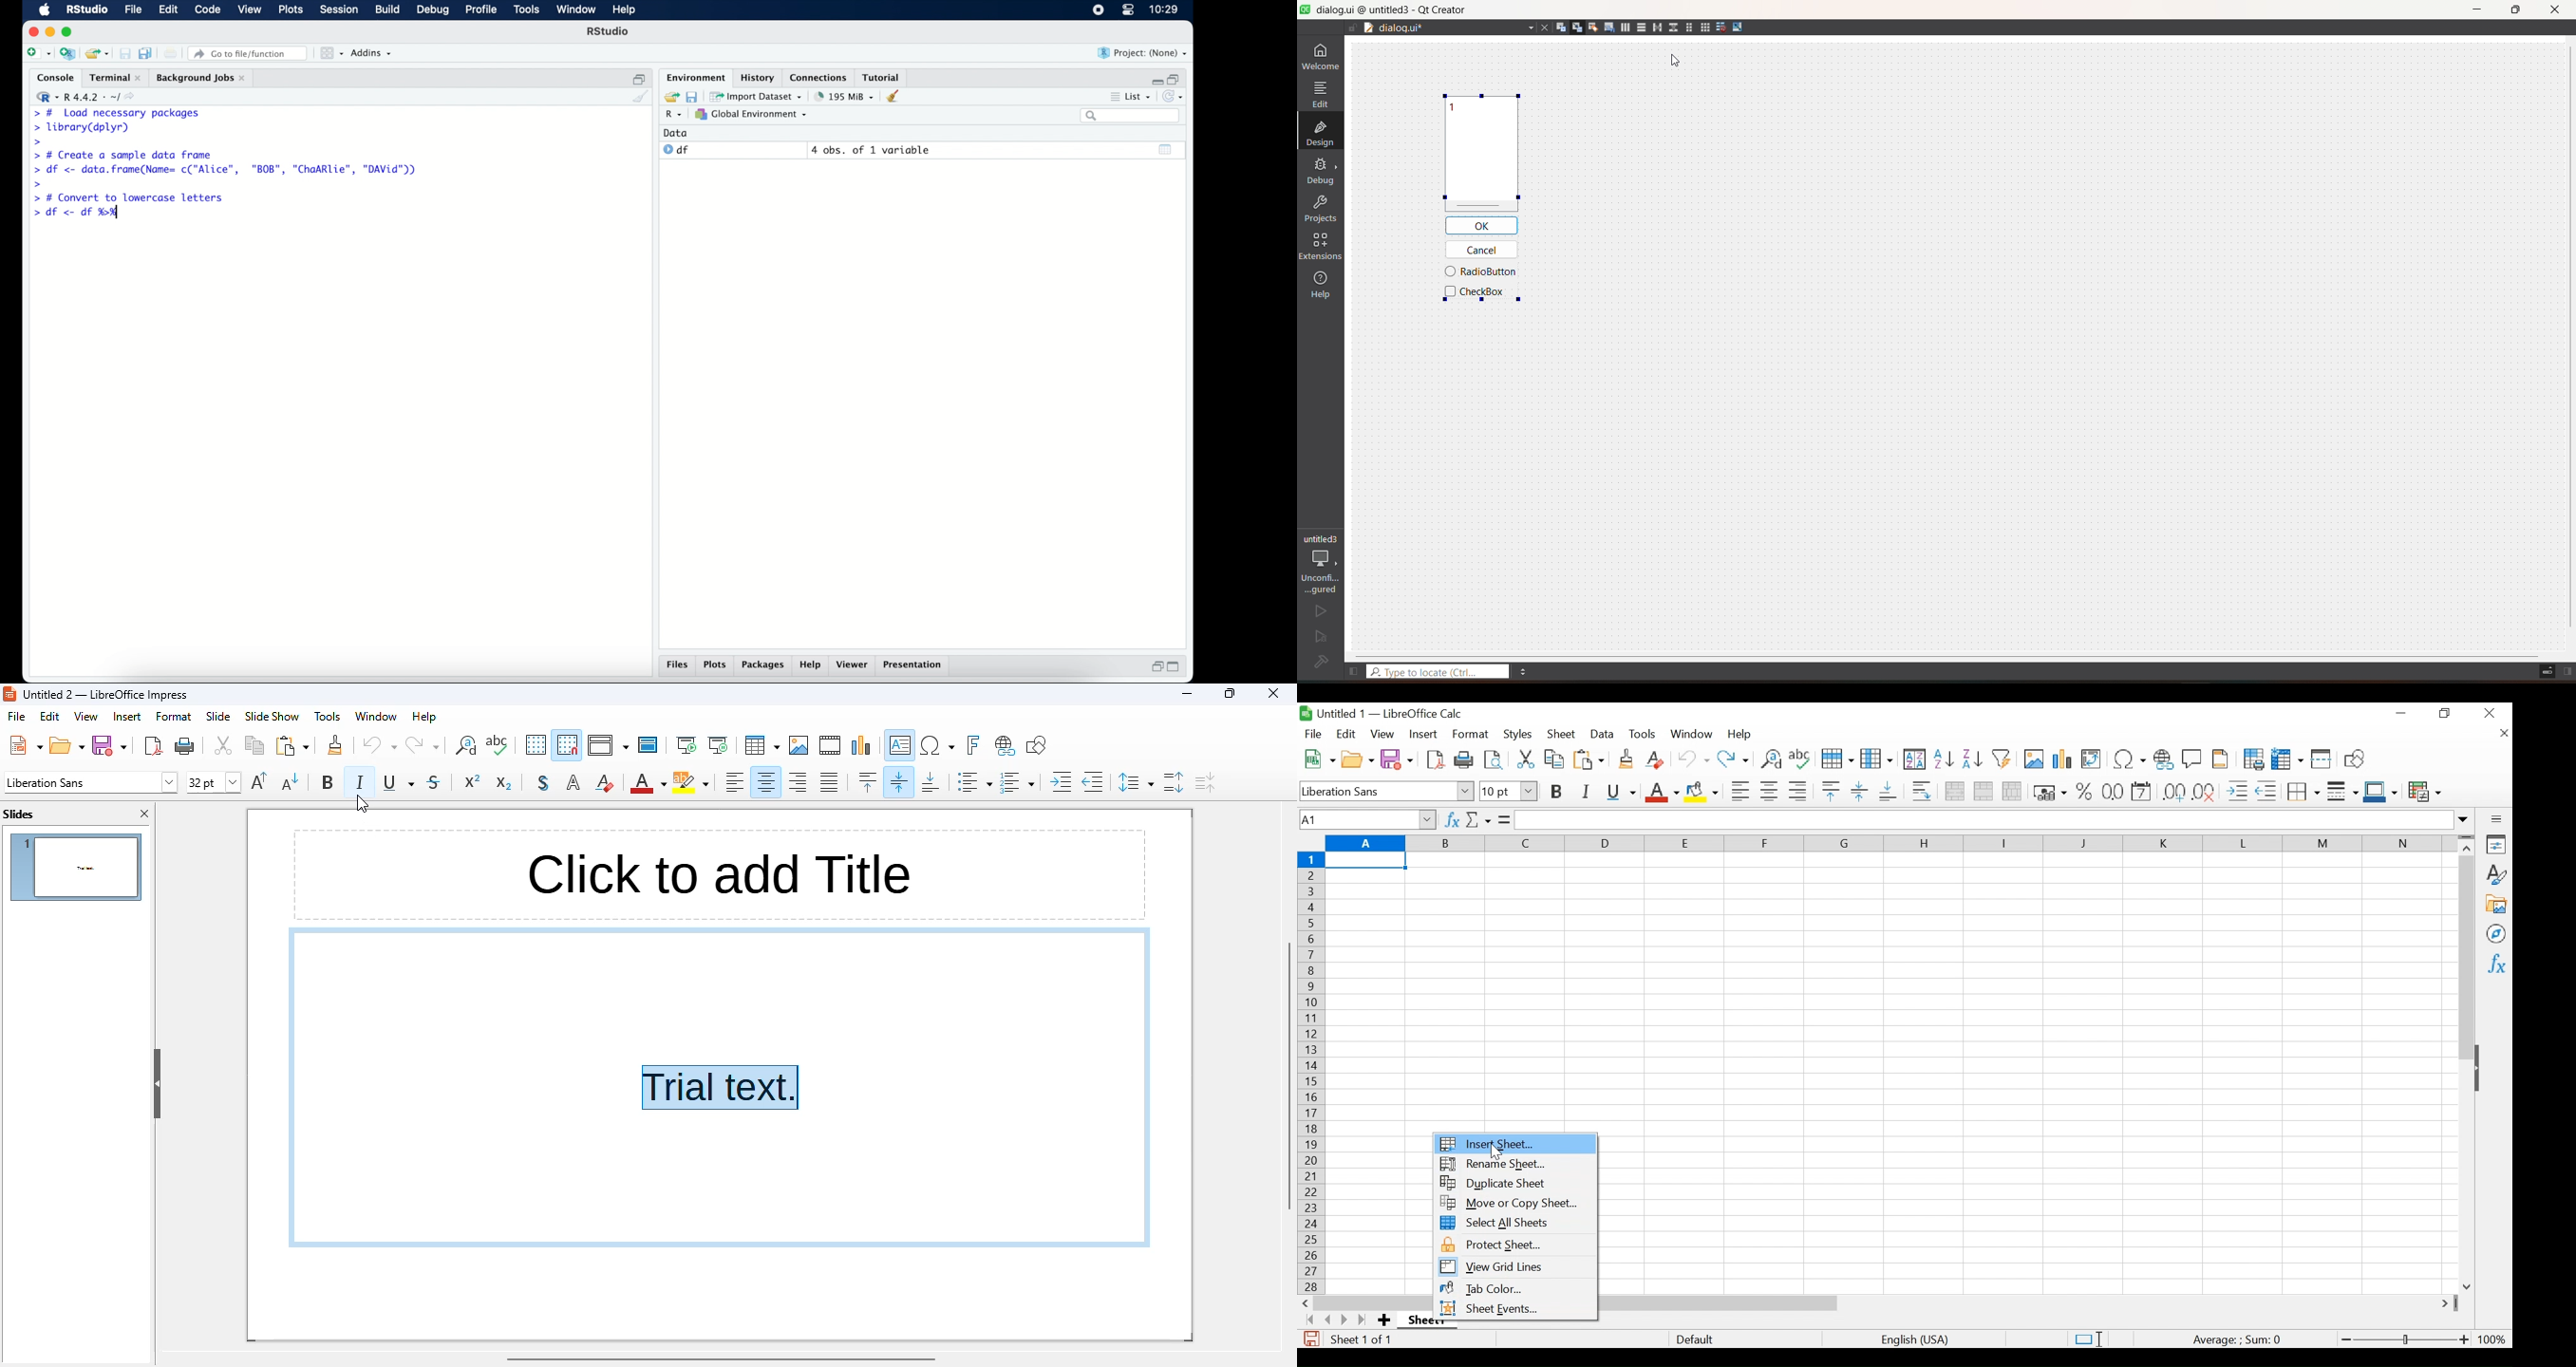 The height and width of the screenshot is (1372, 2576). Describe the element at coordinates (96, 54) in the screenshot. I see `load existing project` at that location.